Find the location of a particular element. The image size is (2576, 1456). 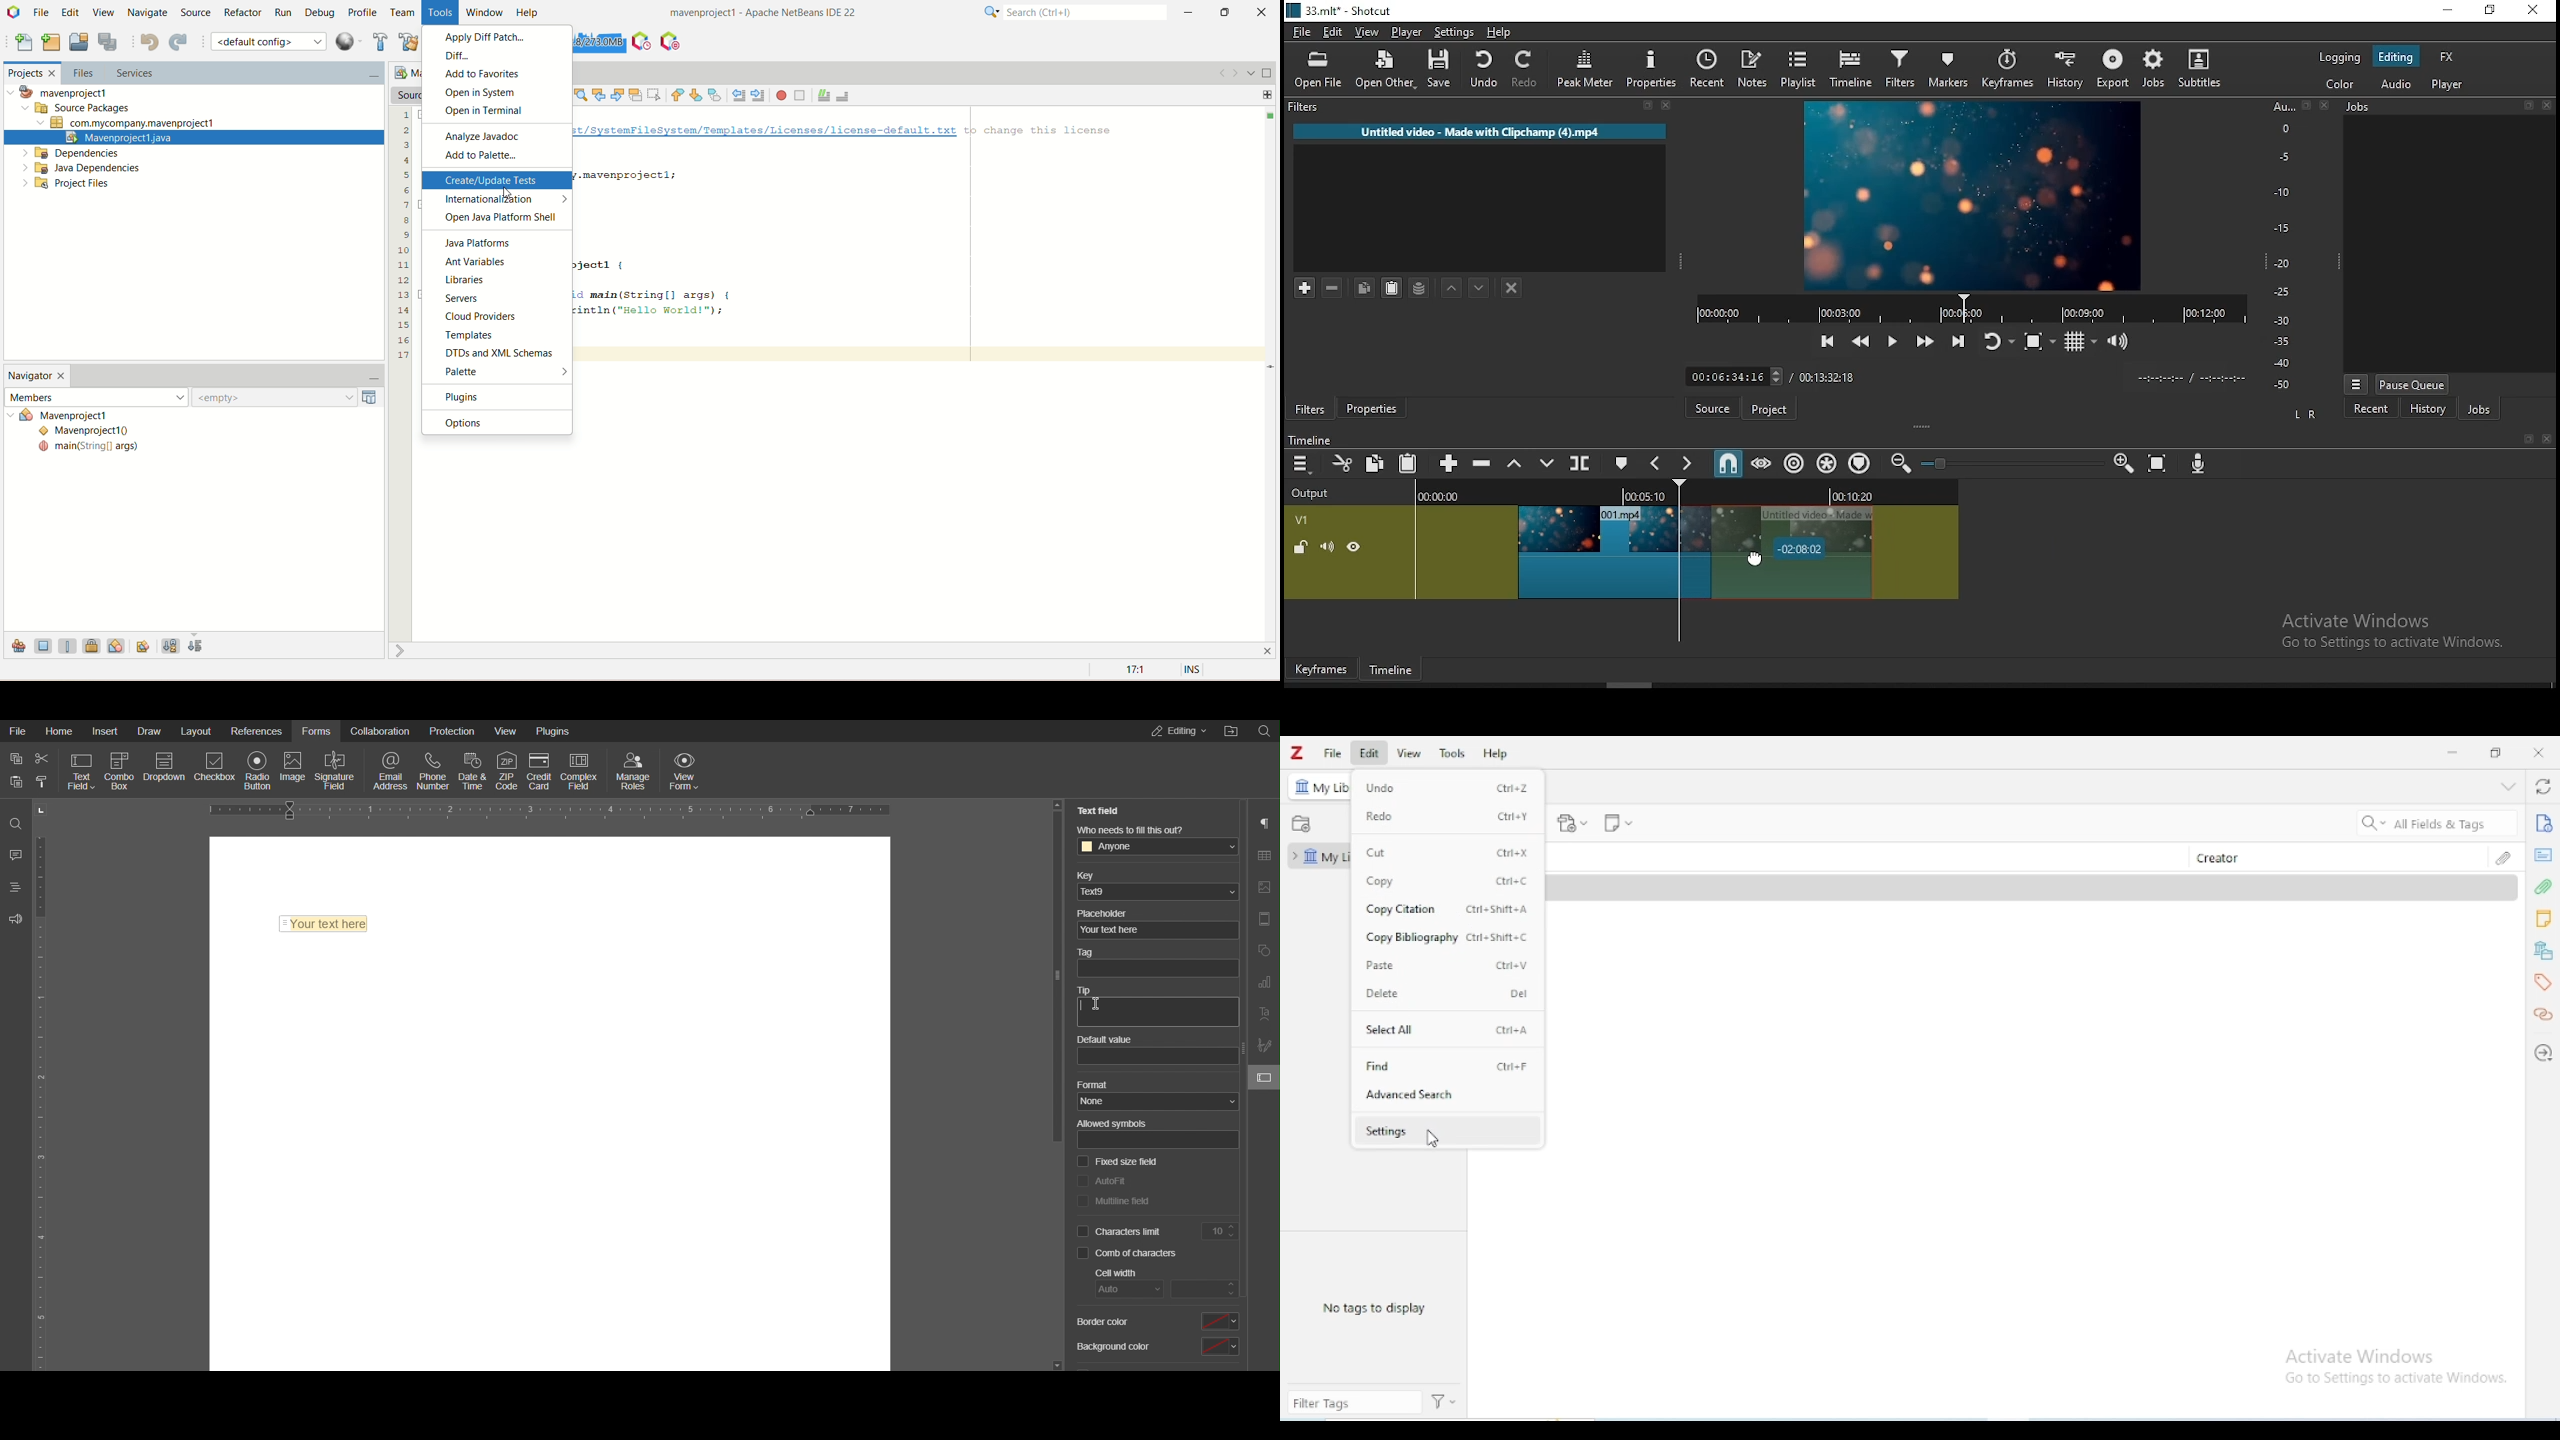

show field is located at coordinates (43, 645).